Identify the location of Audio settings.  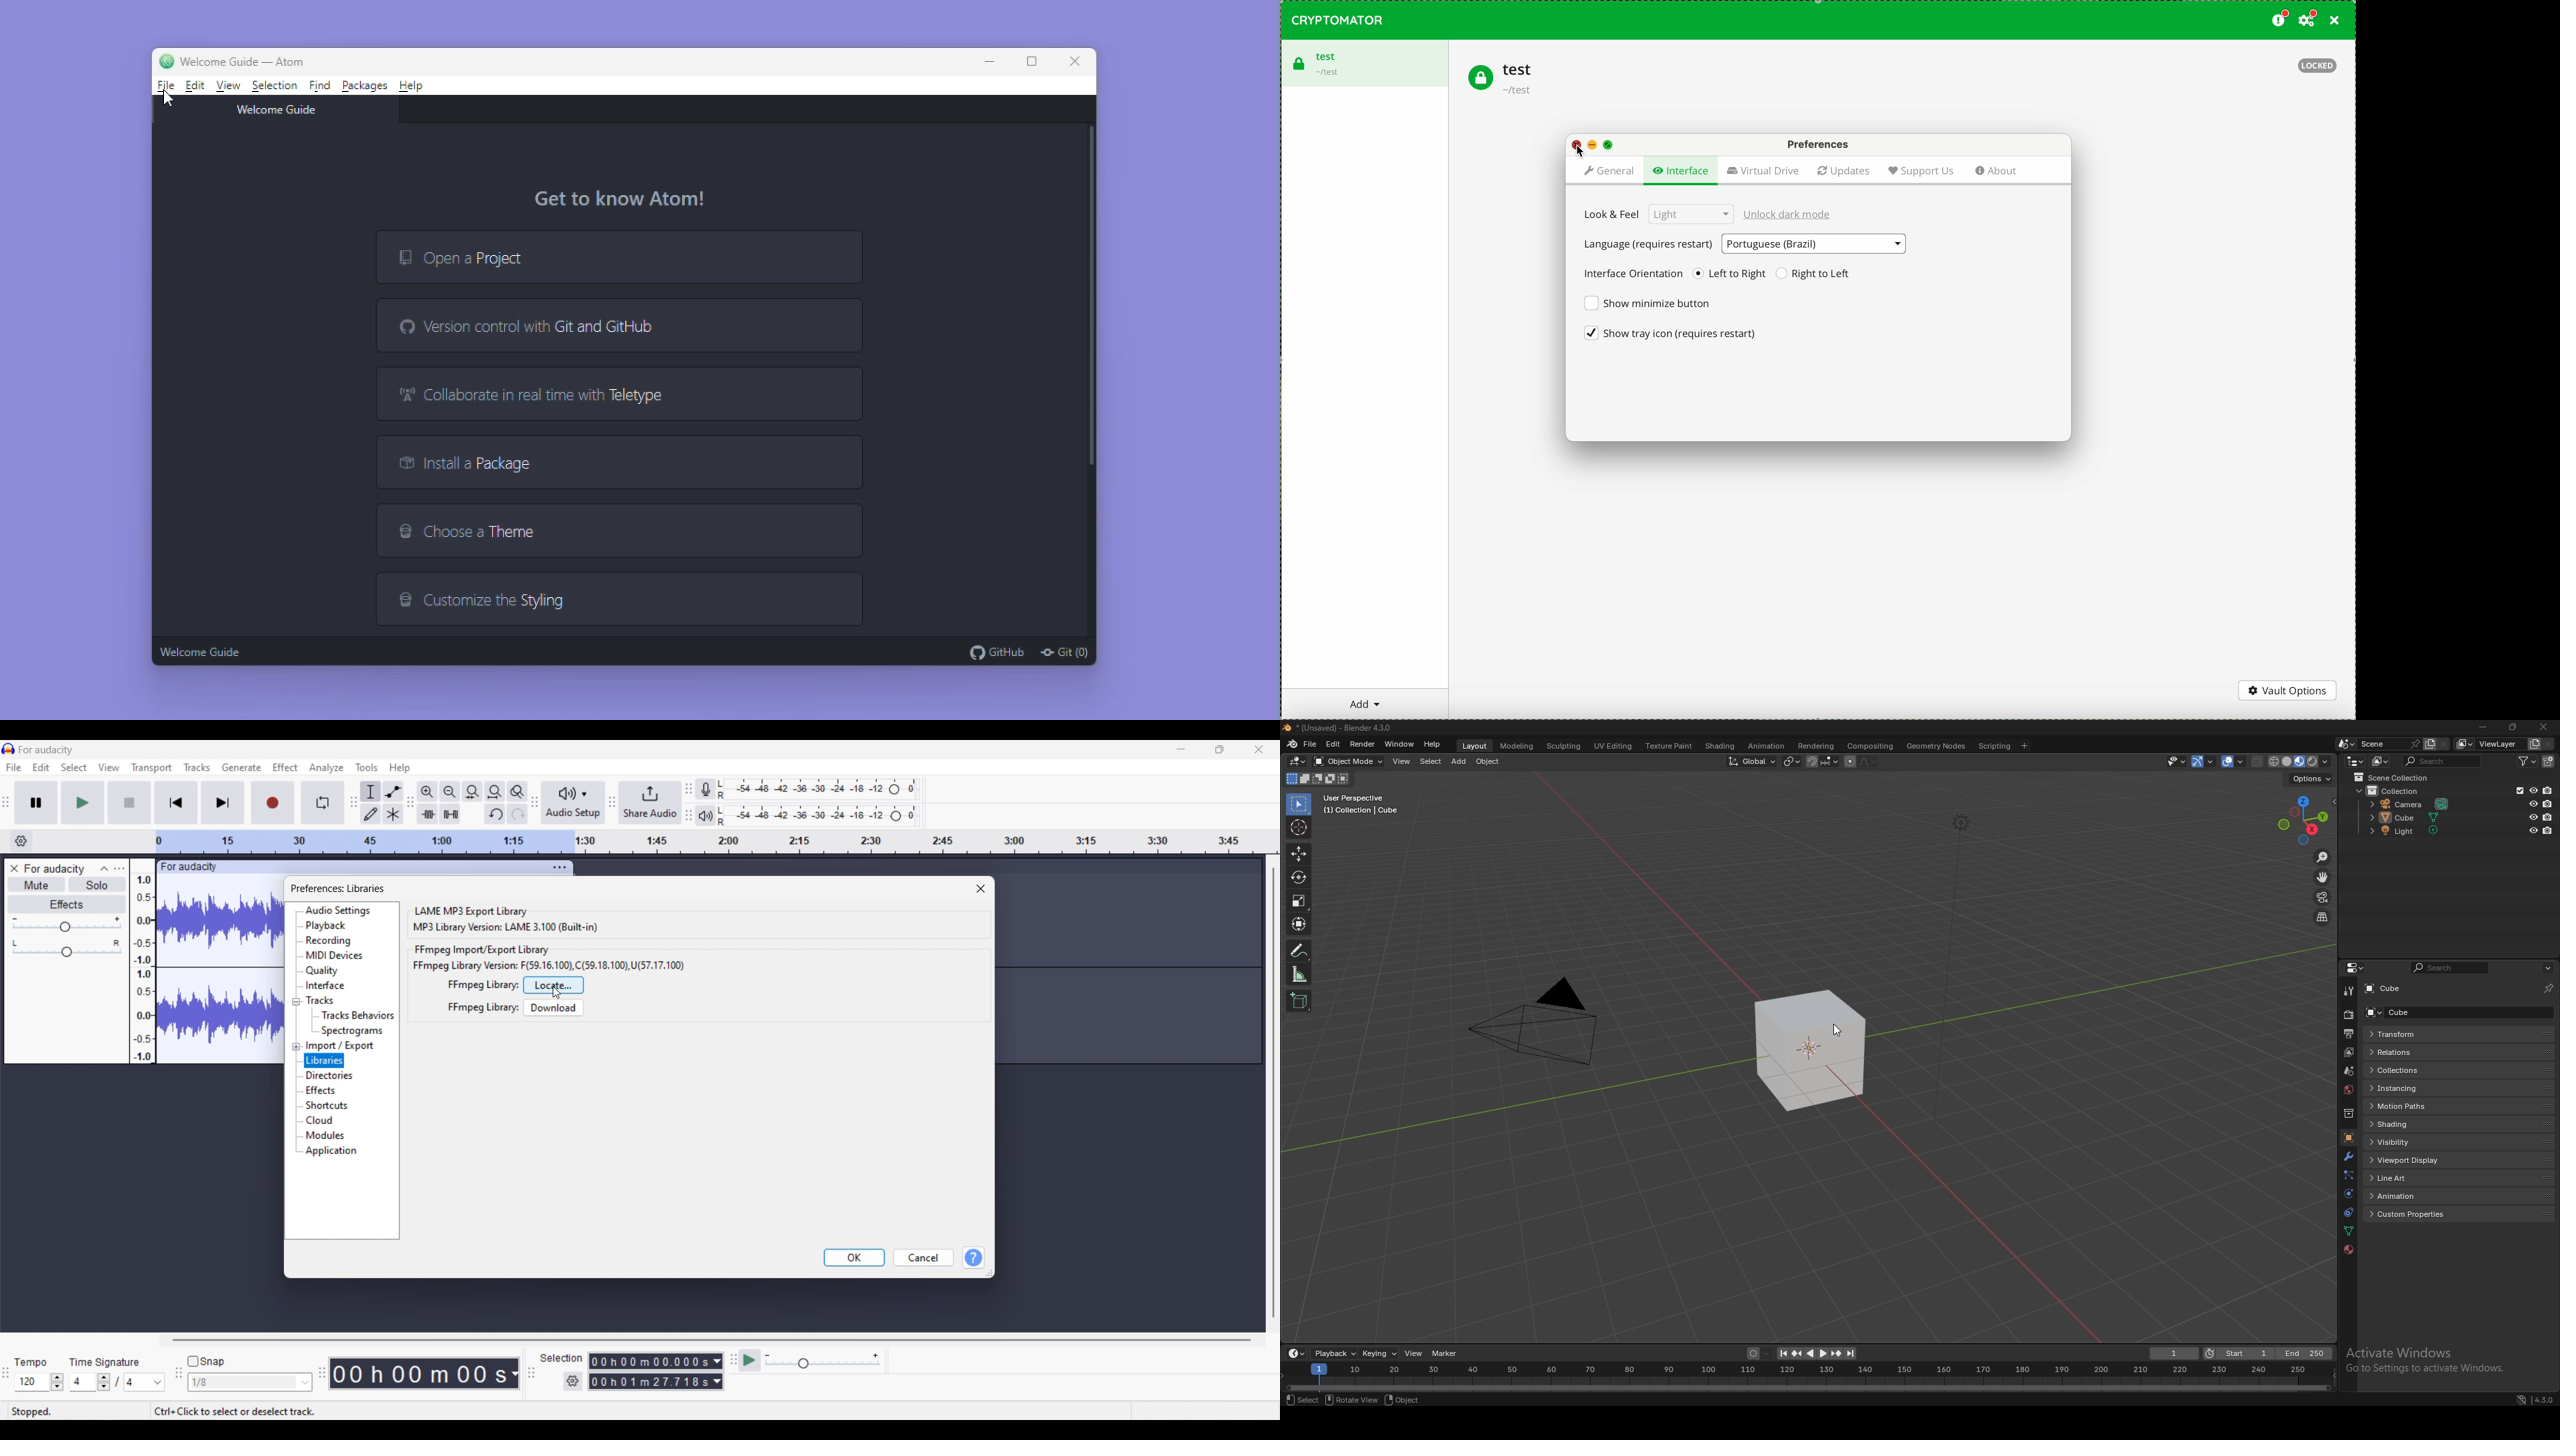
(339, 911).